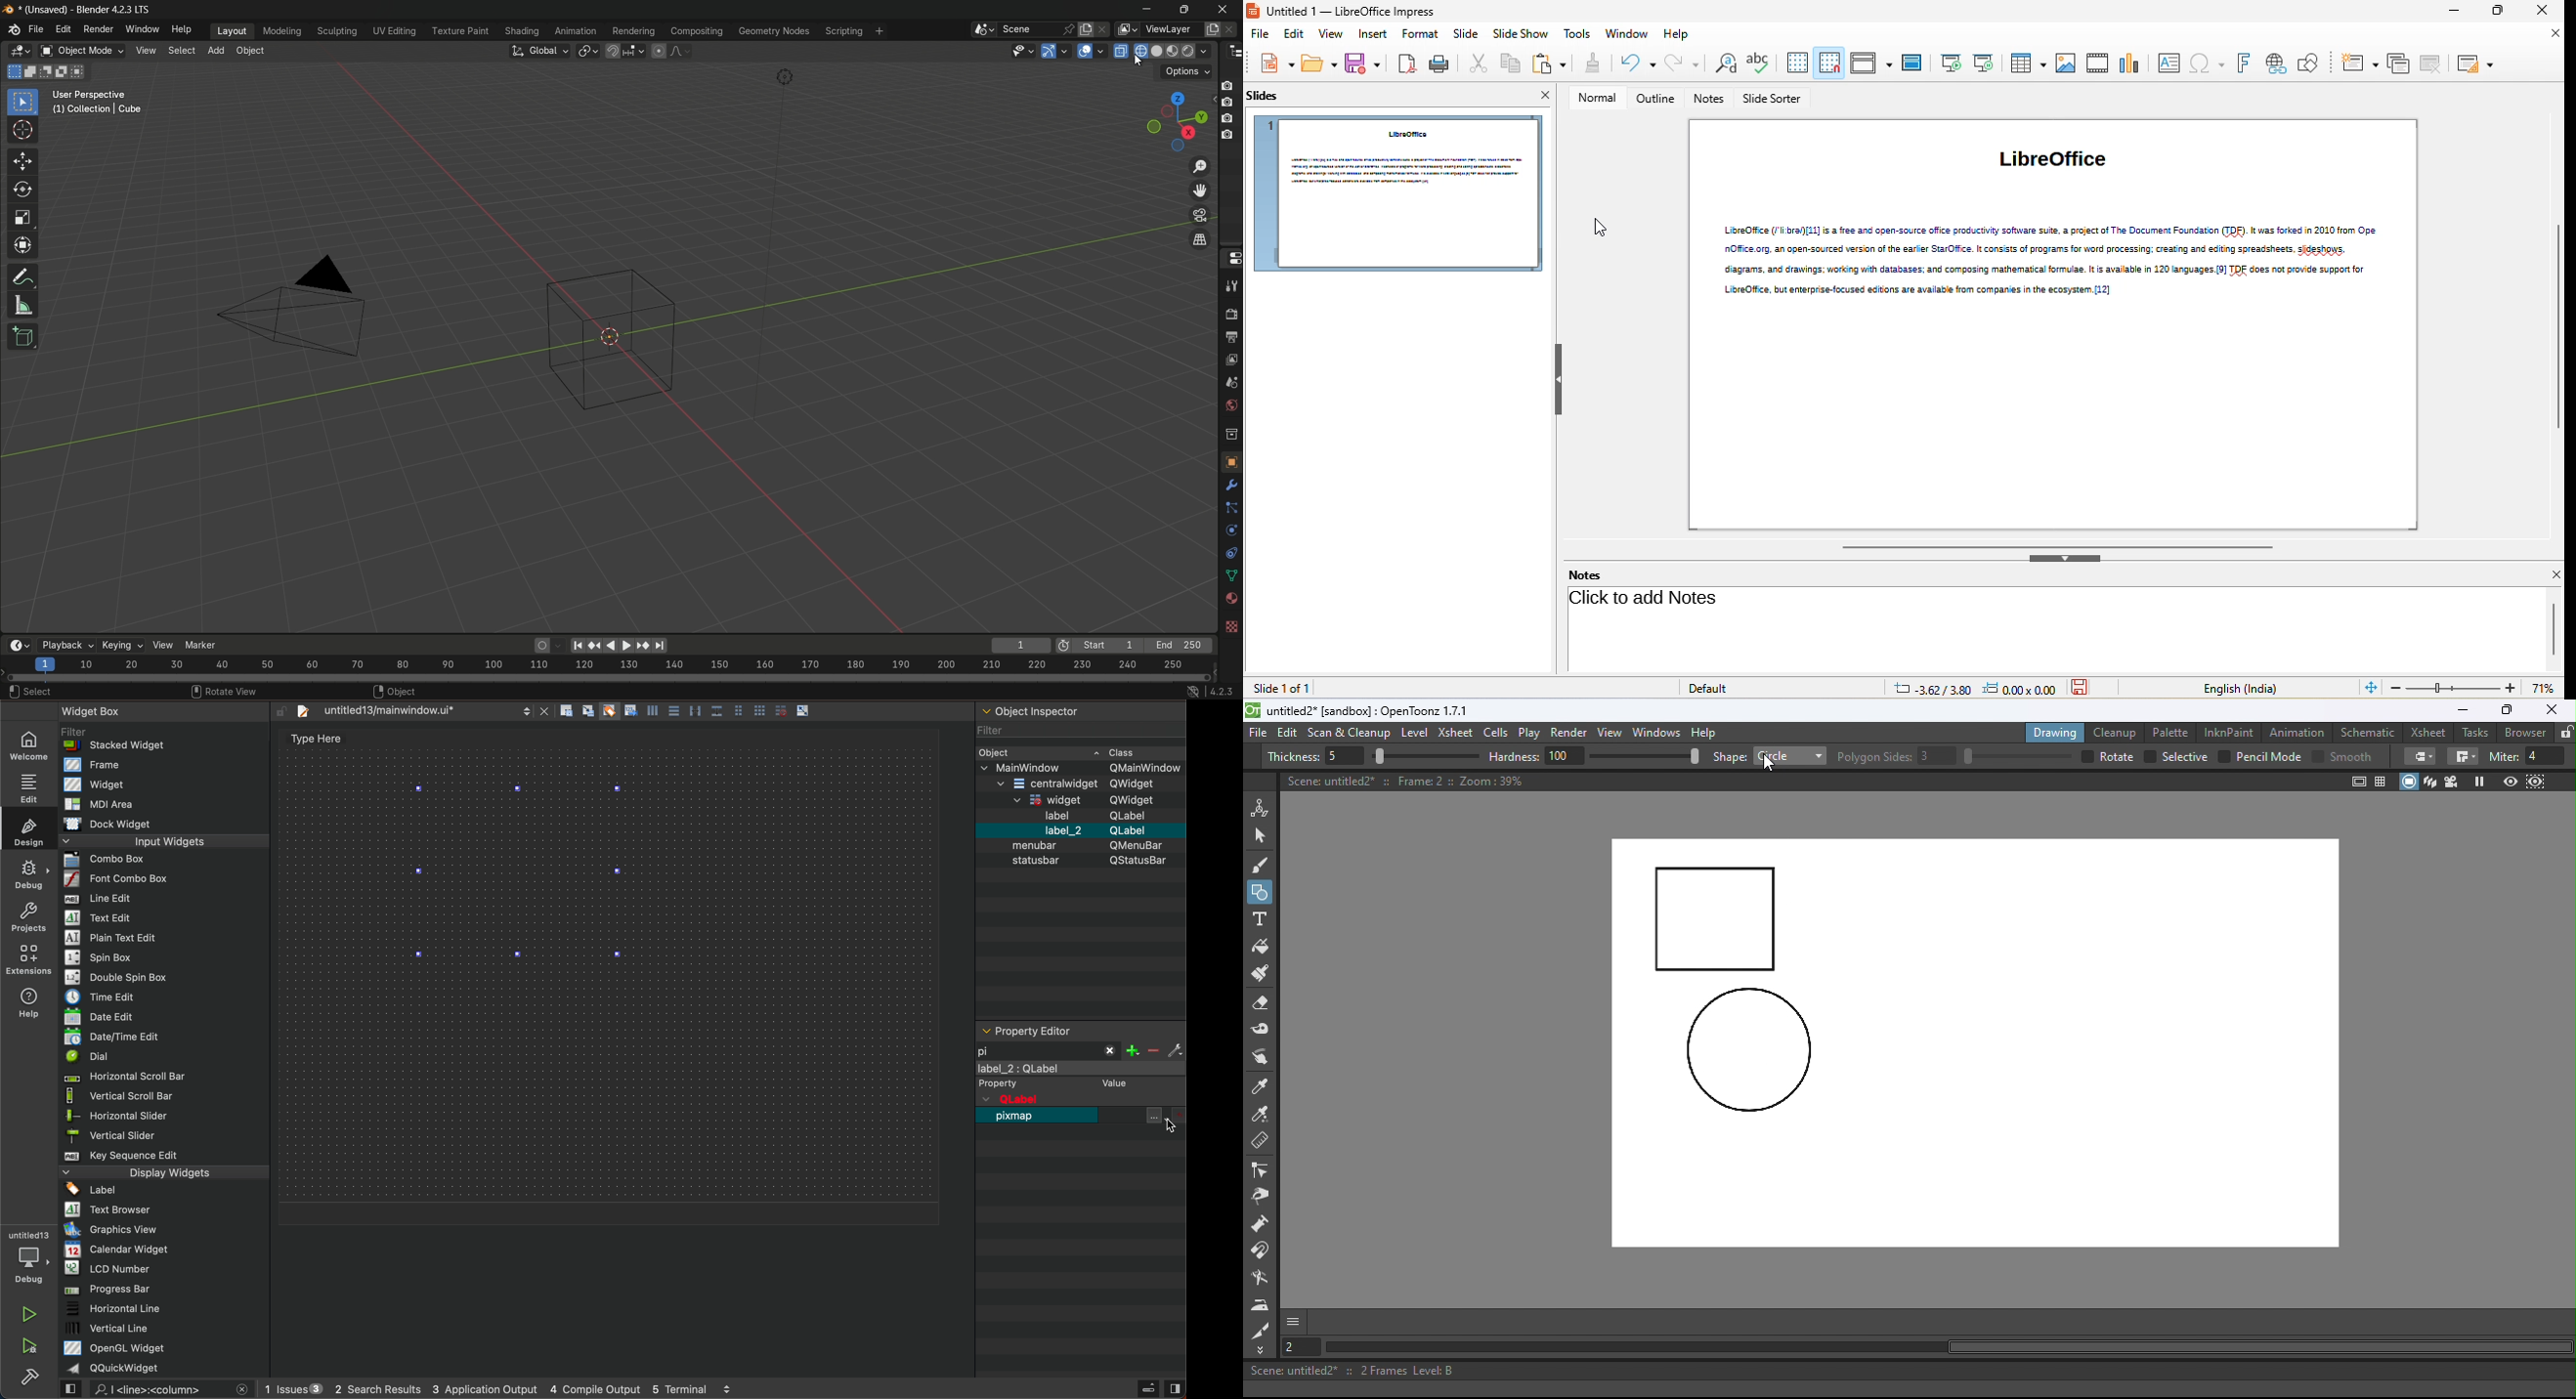 This screenshot has width=2576, height=1400. What do you see at coordinates (1295, 687) in the screenshot?
I see `slide 1 of 1` at bounding box center [1295, 687].